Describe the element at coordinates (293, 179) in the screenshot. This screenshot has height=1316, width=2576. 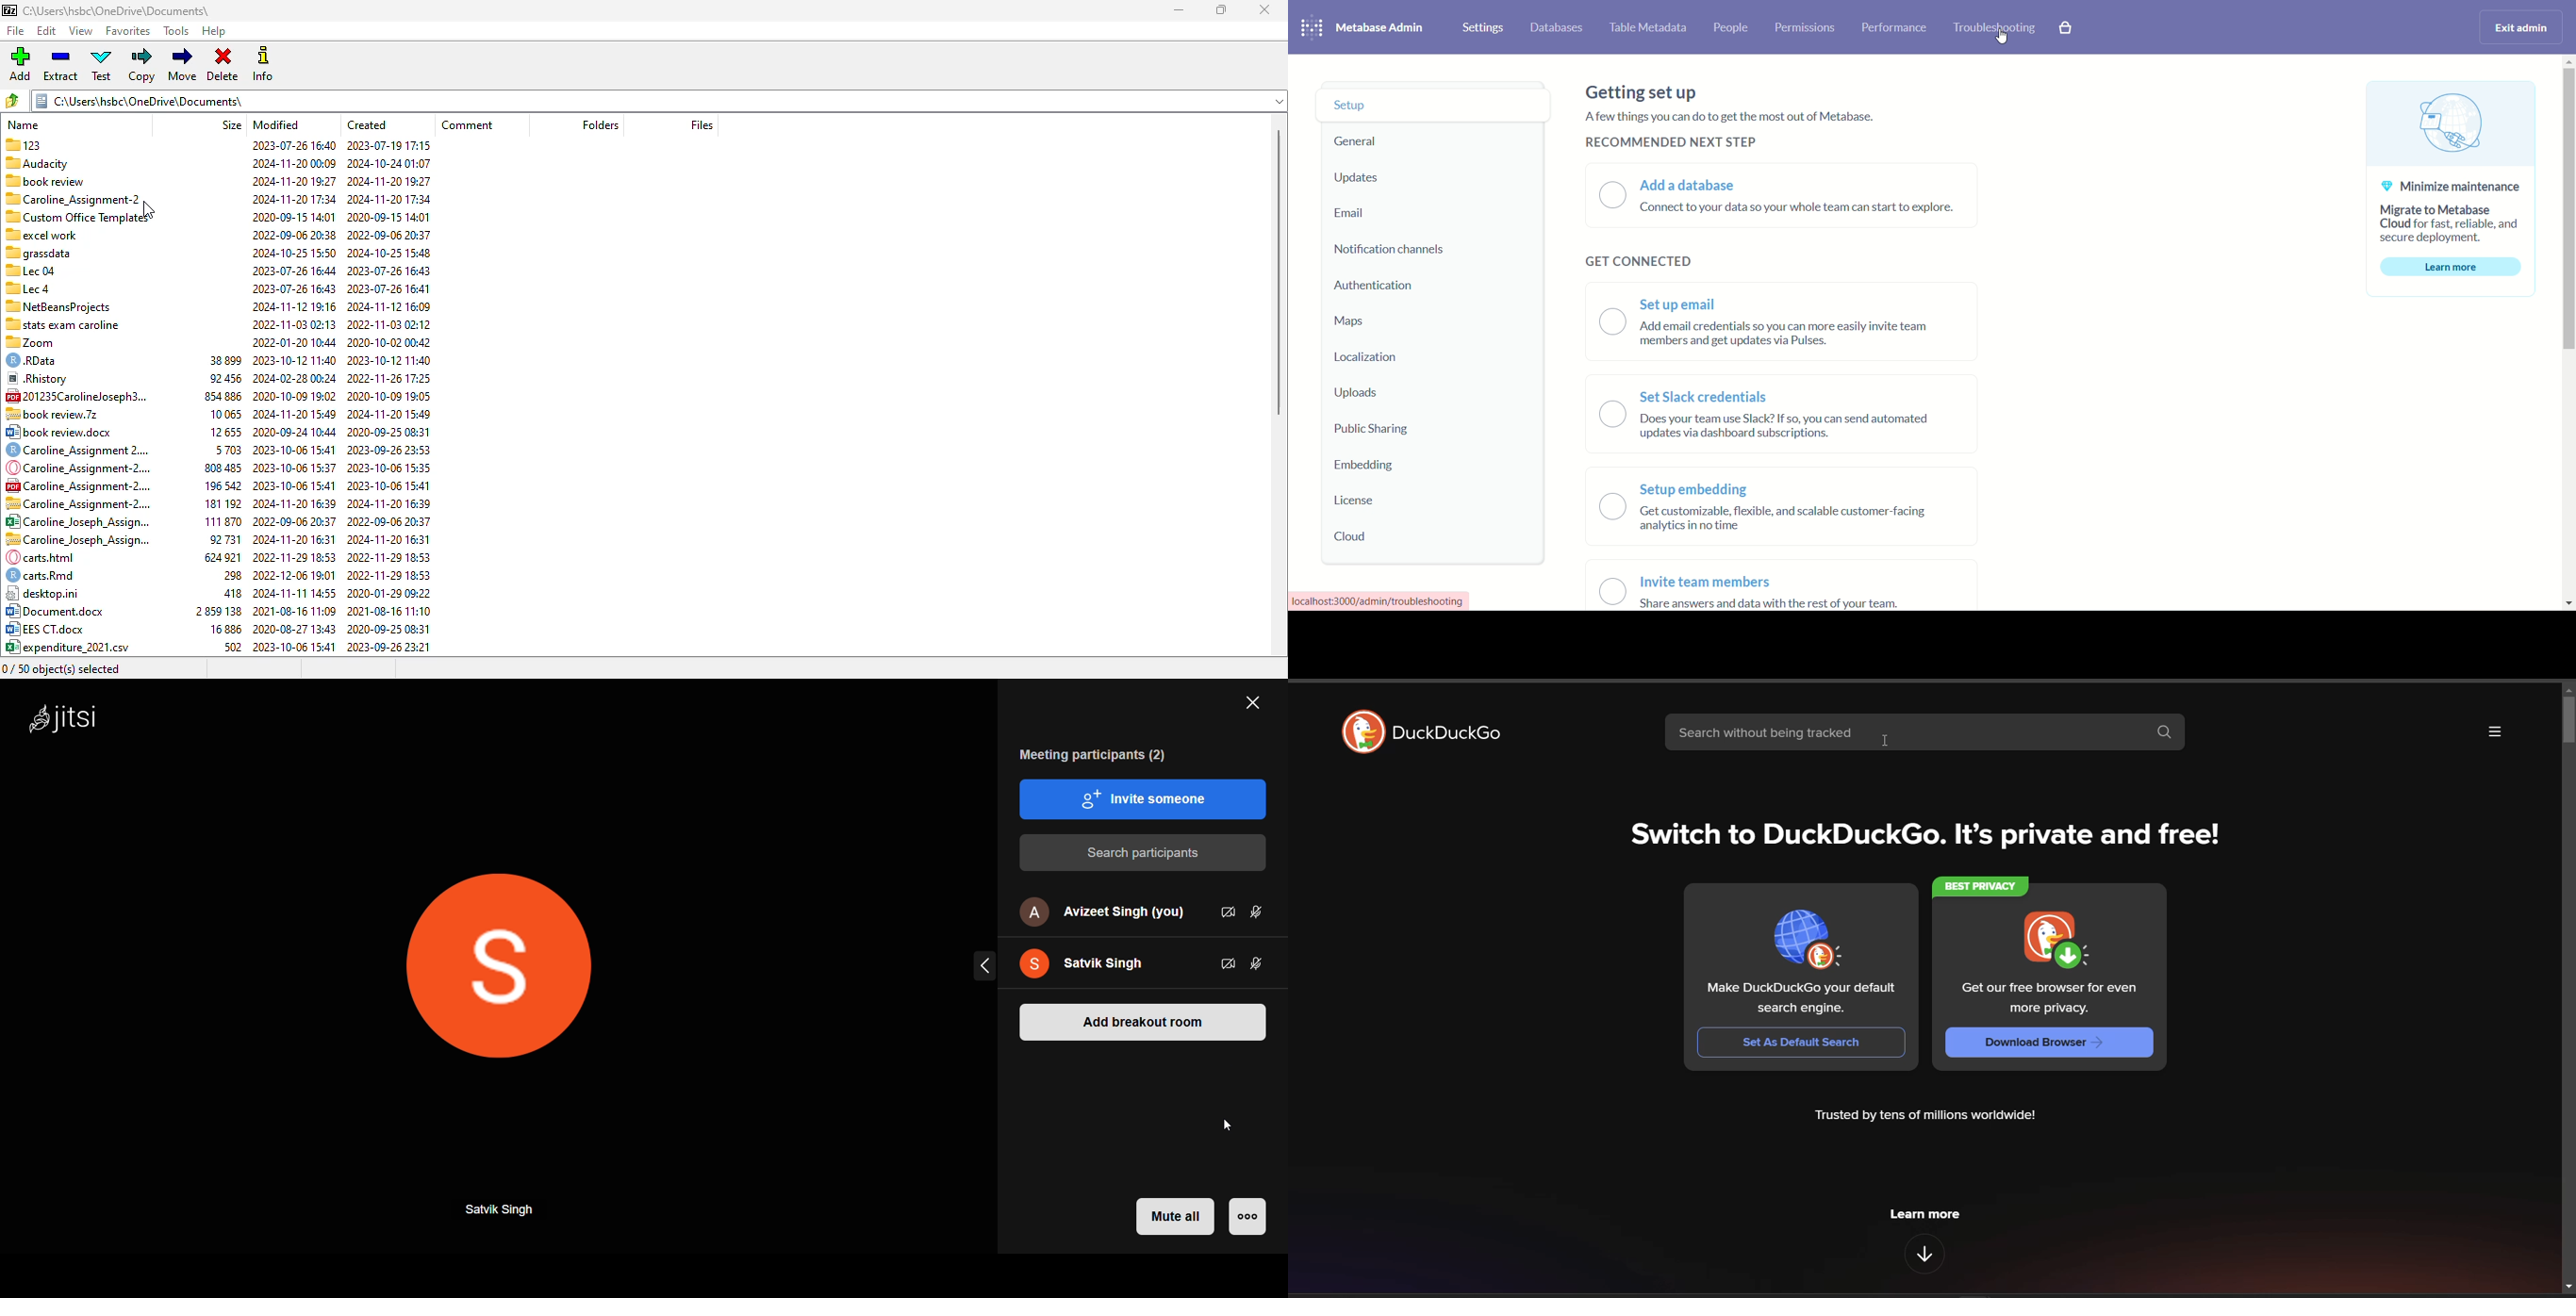
I see `2024-11-20 19:27` at that location.